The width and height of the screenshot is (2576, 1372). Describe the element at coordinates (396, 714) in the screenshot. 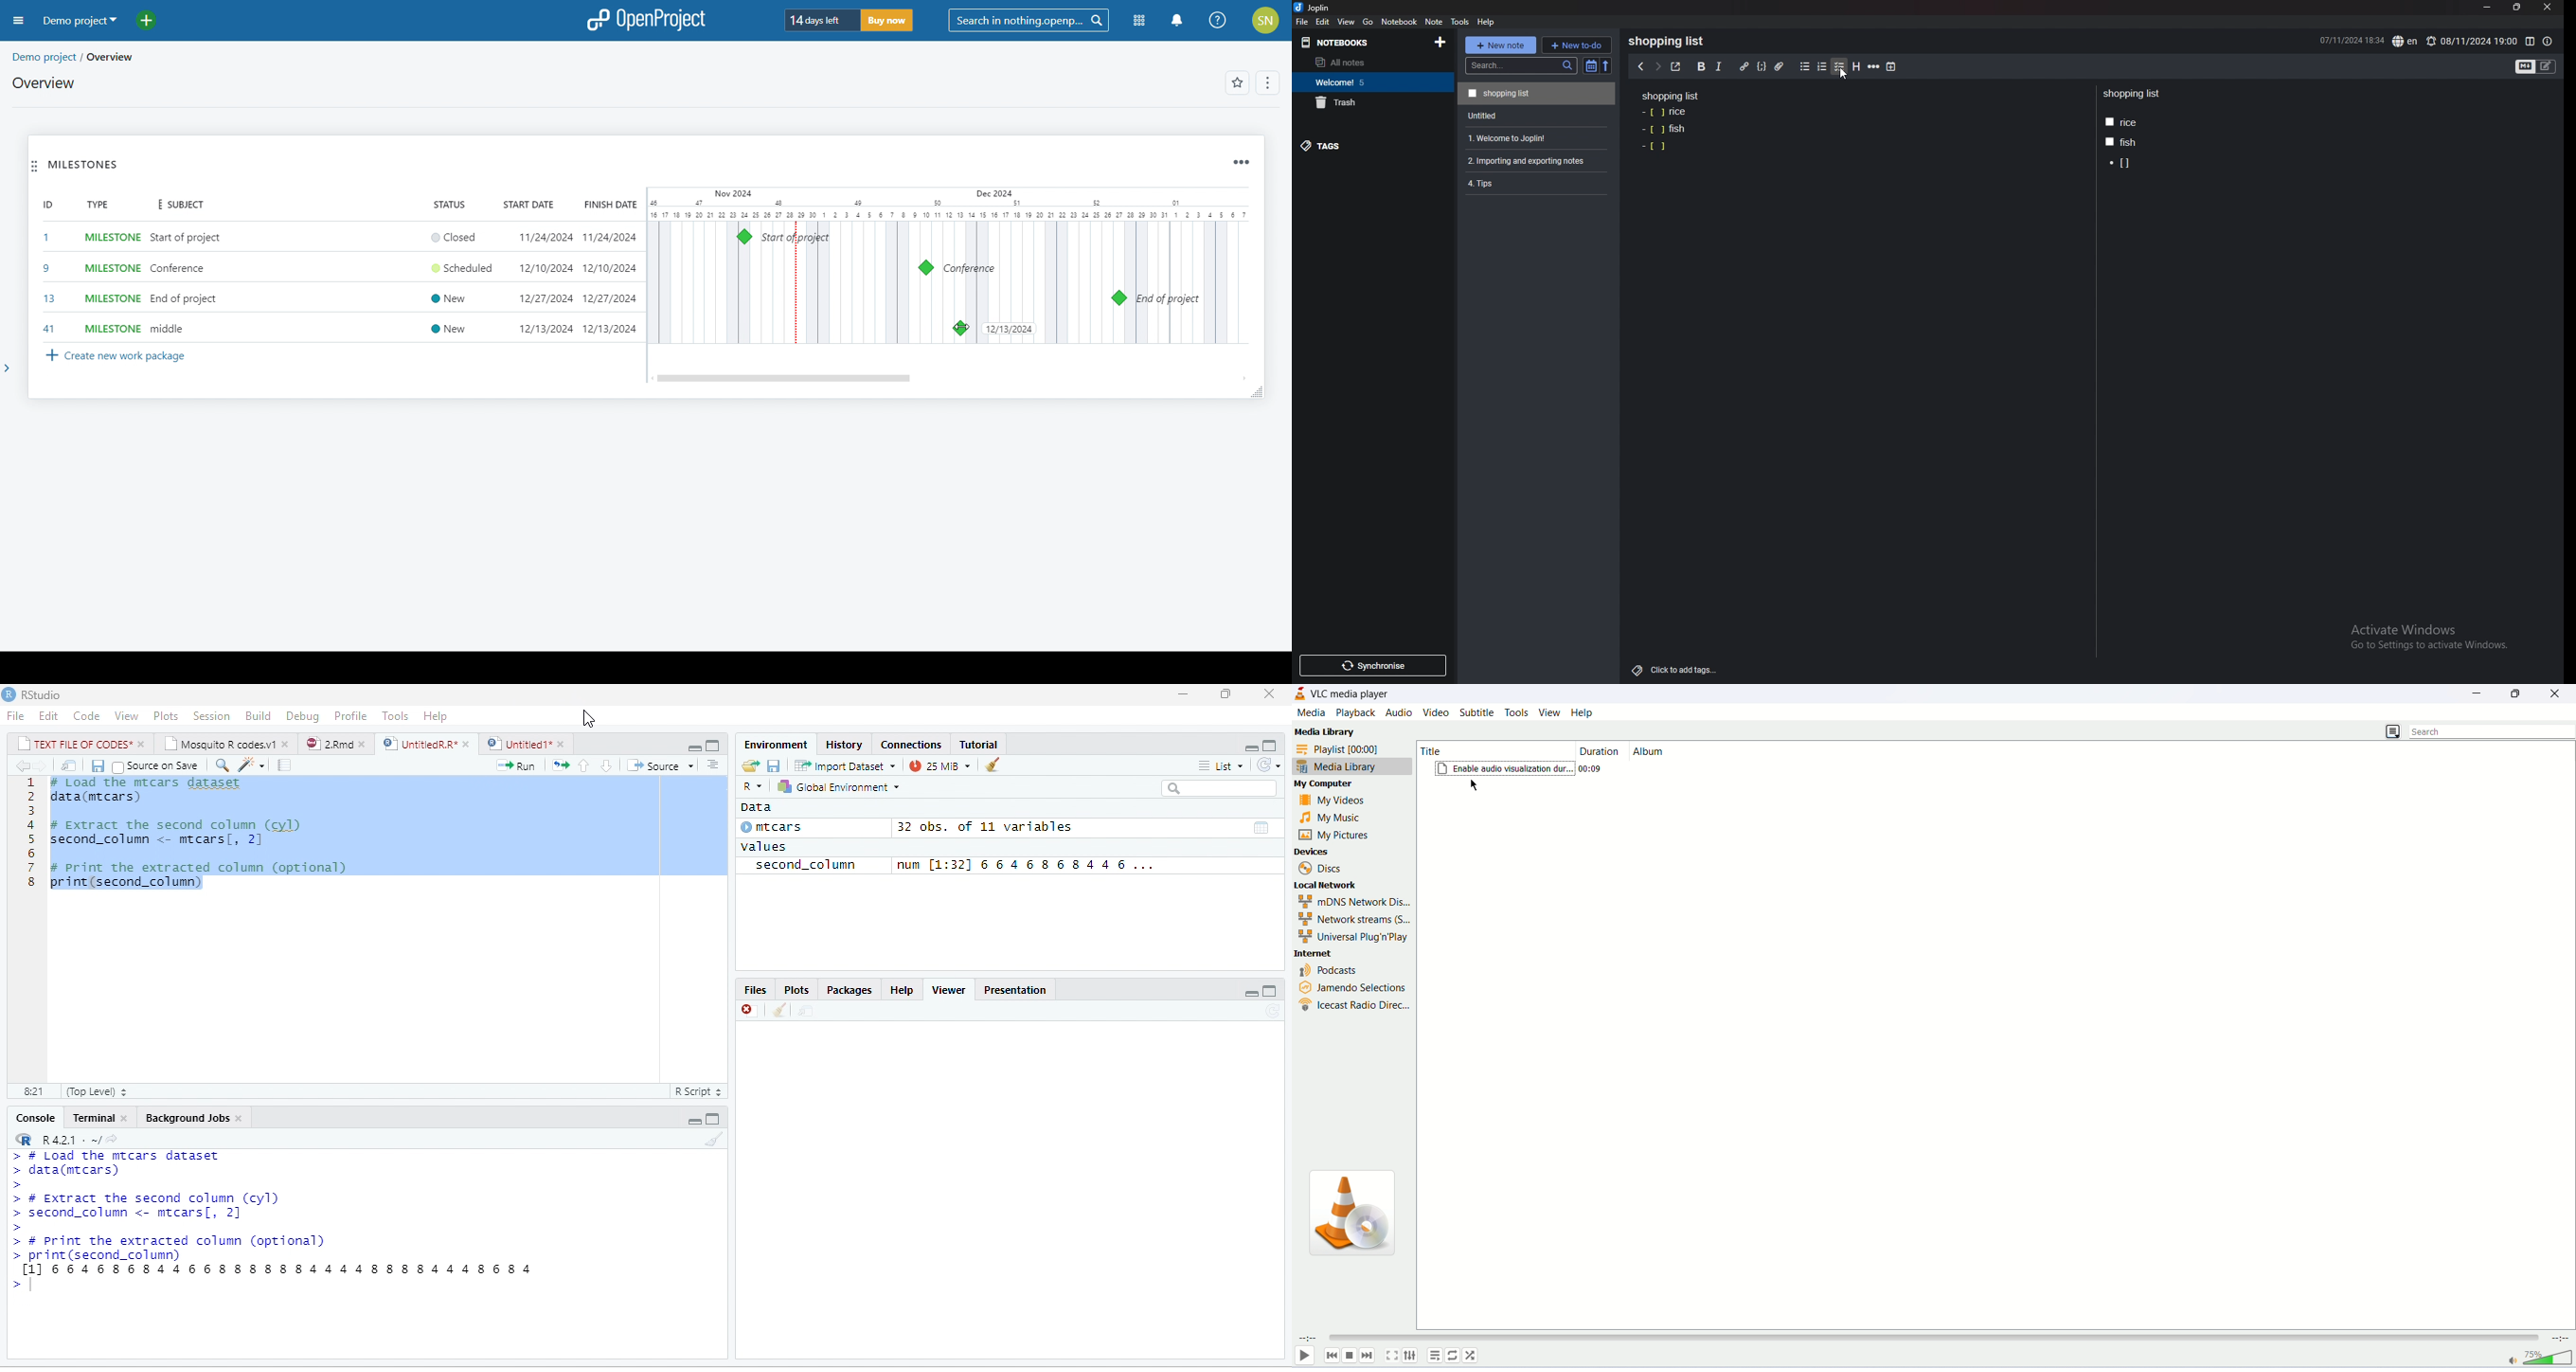

I see `Tools` at that location.